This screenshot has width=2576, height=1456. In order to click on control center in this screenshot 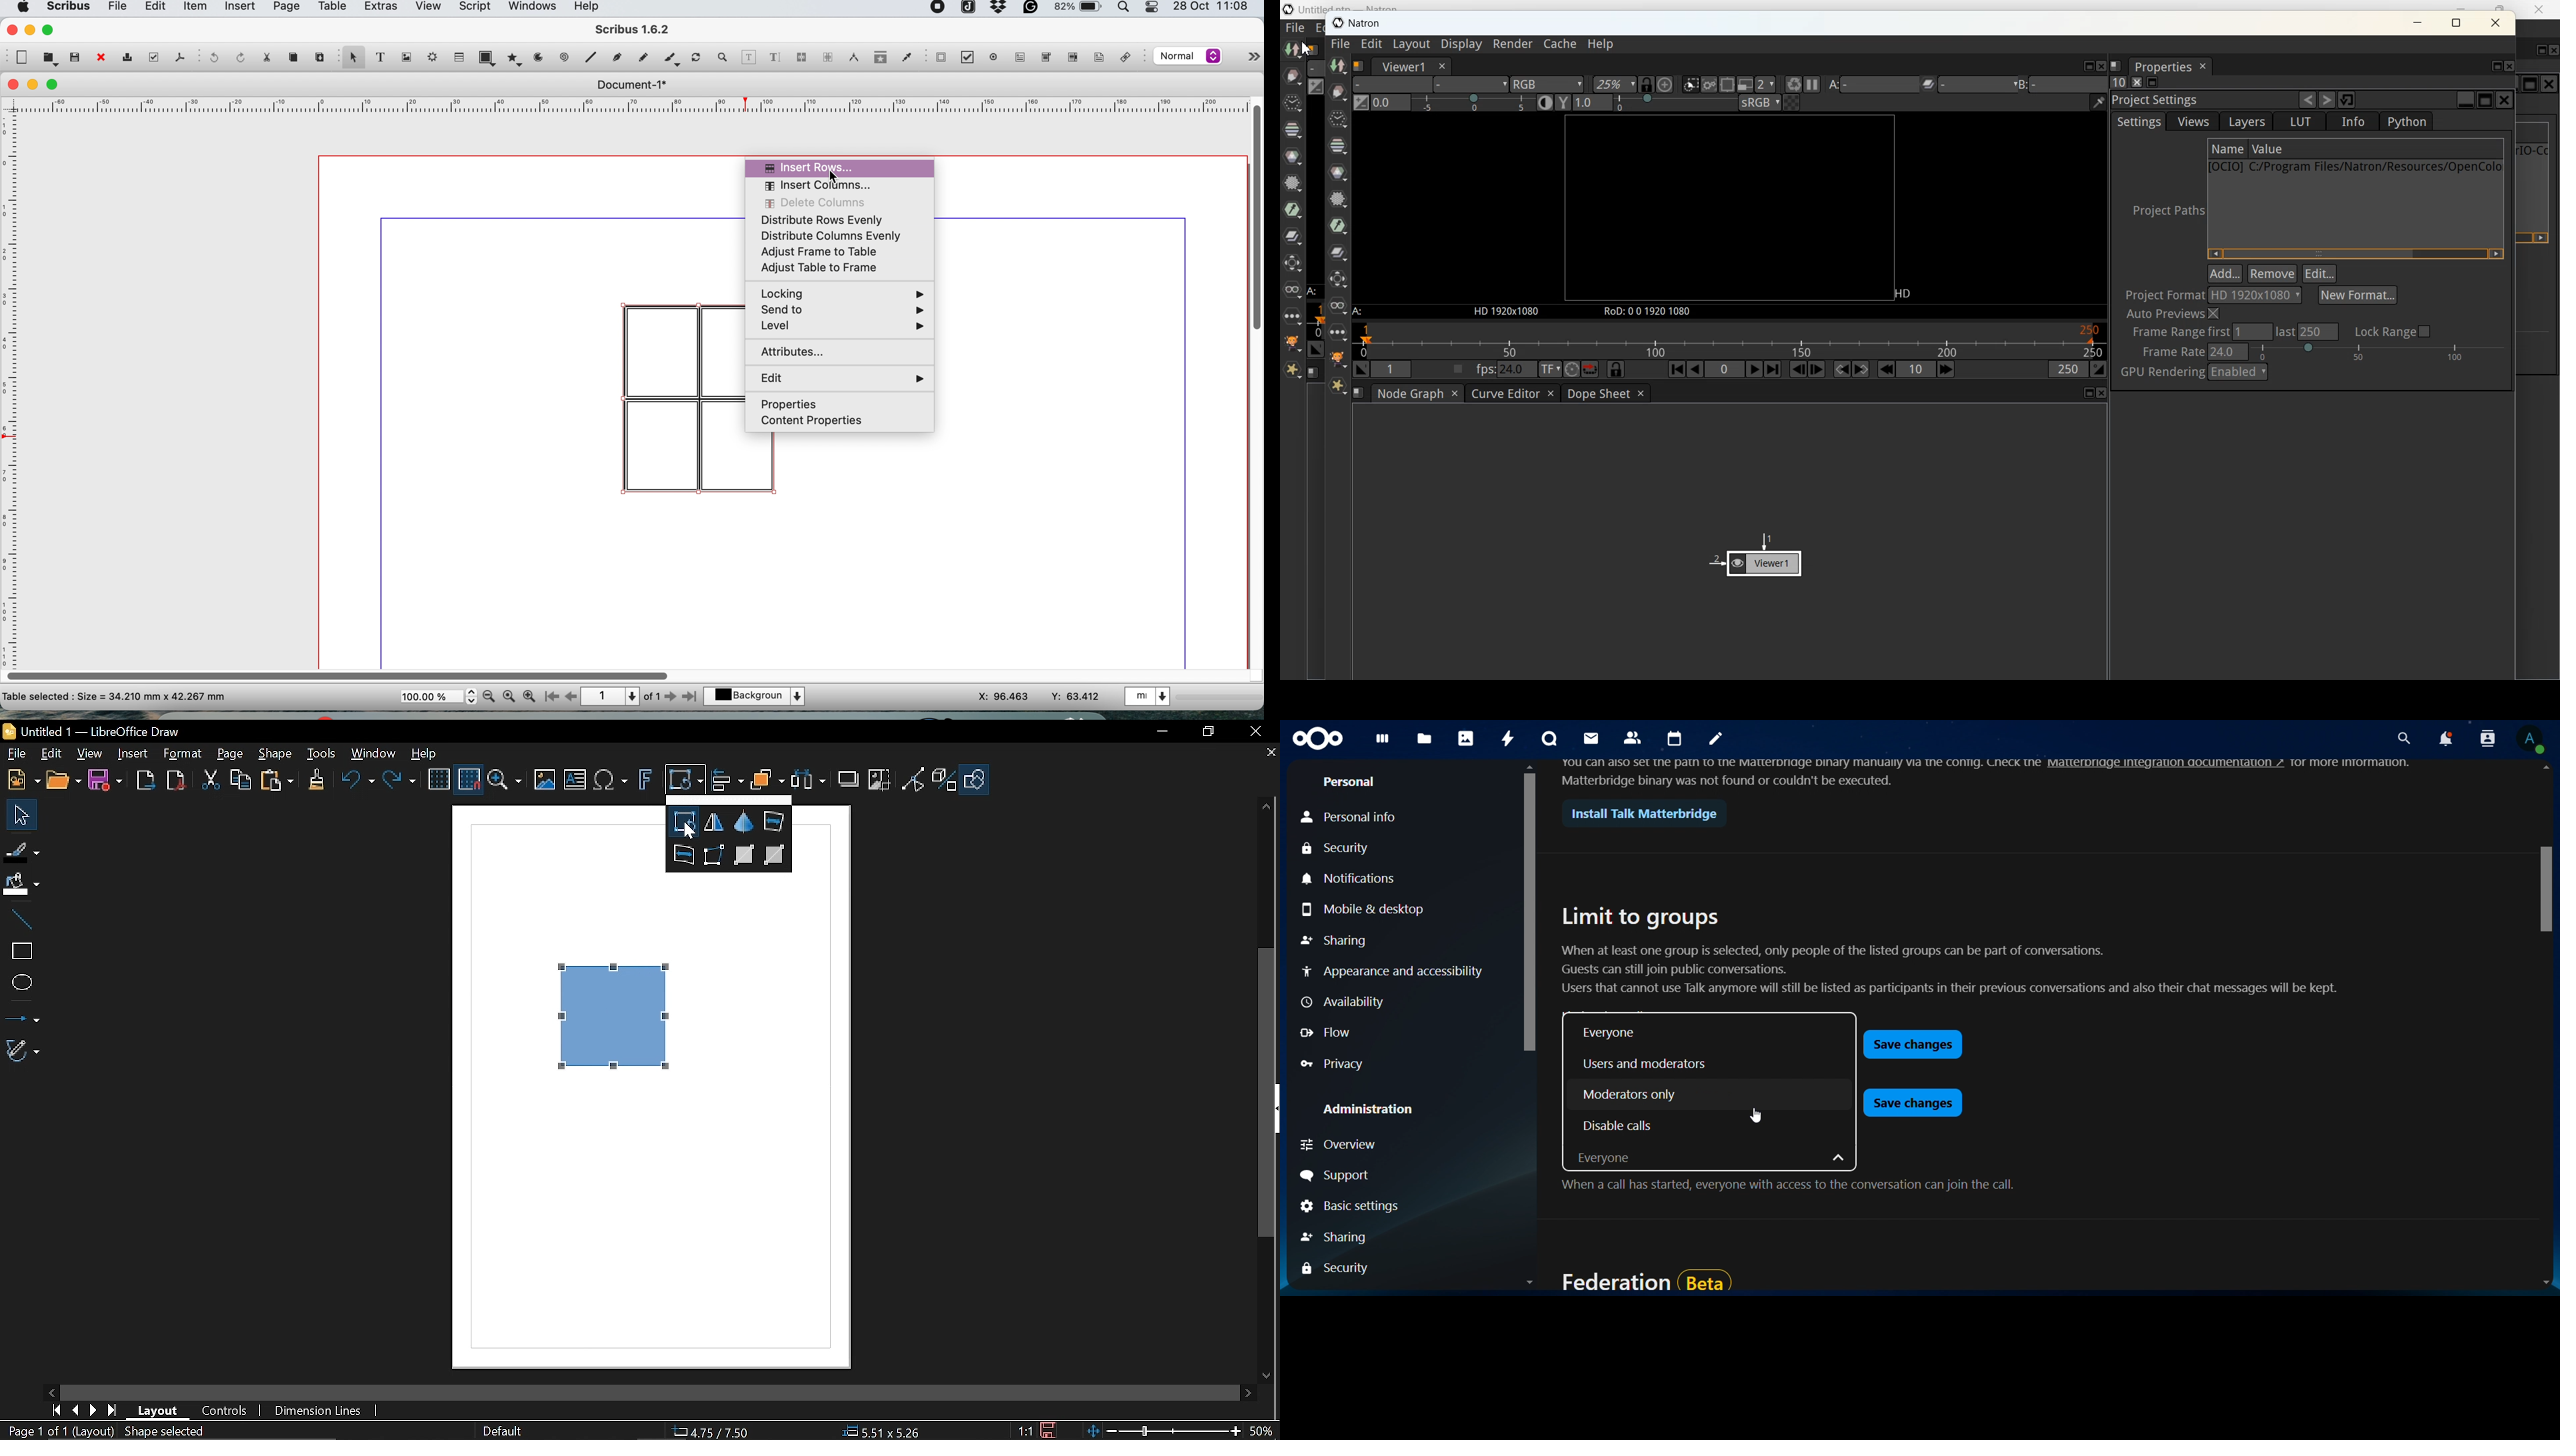, I will do `click(1153, 8)`.